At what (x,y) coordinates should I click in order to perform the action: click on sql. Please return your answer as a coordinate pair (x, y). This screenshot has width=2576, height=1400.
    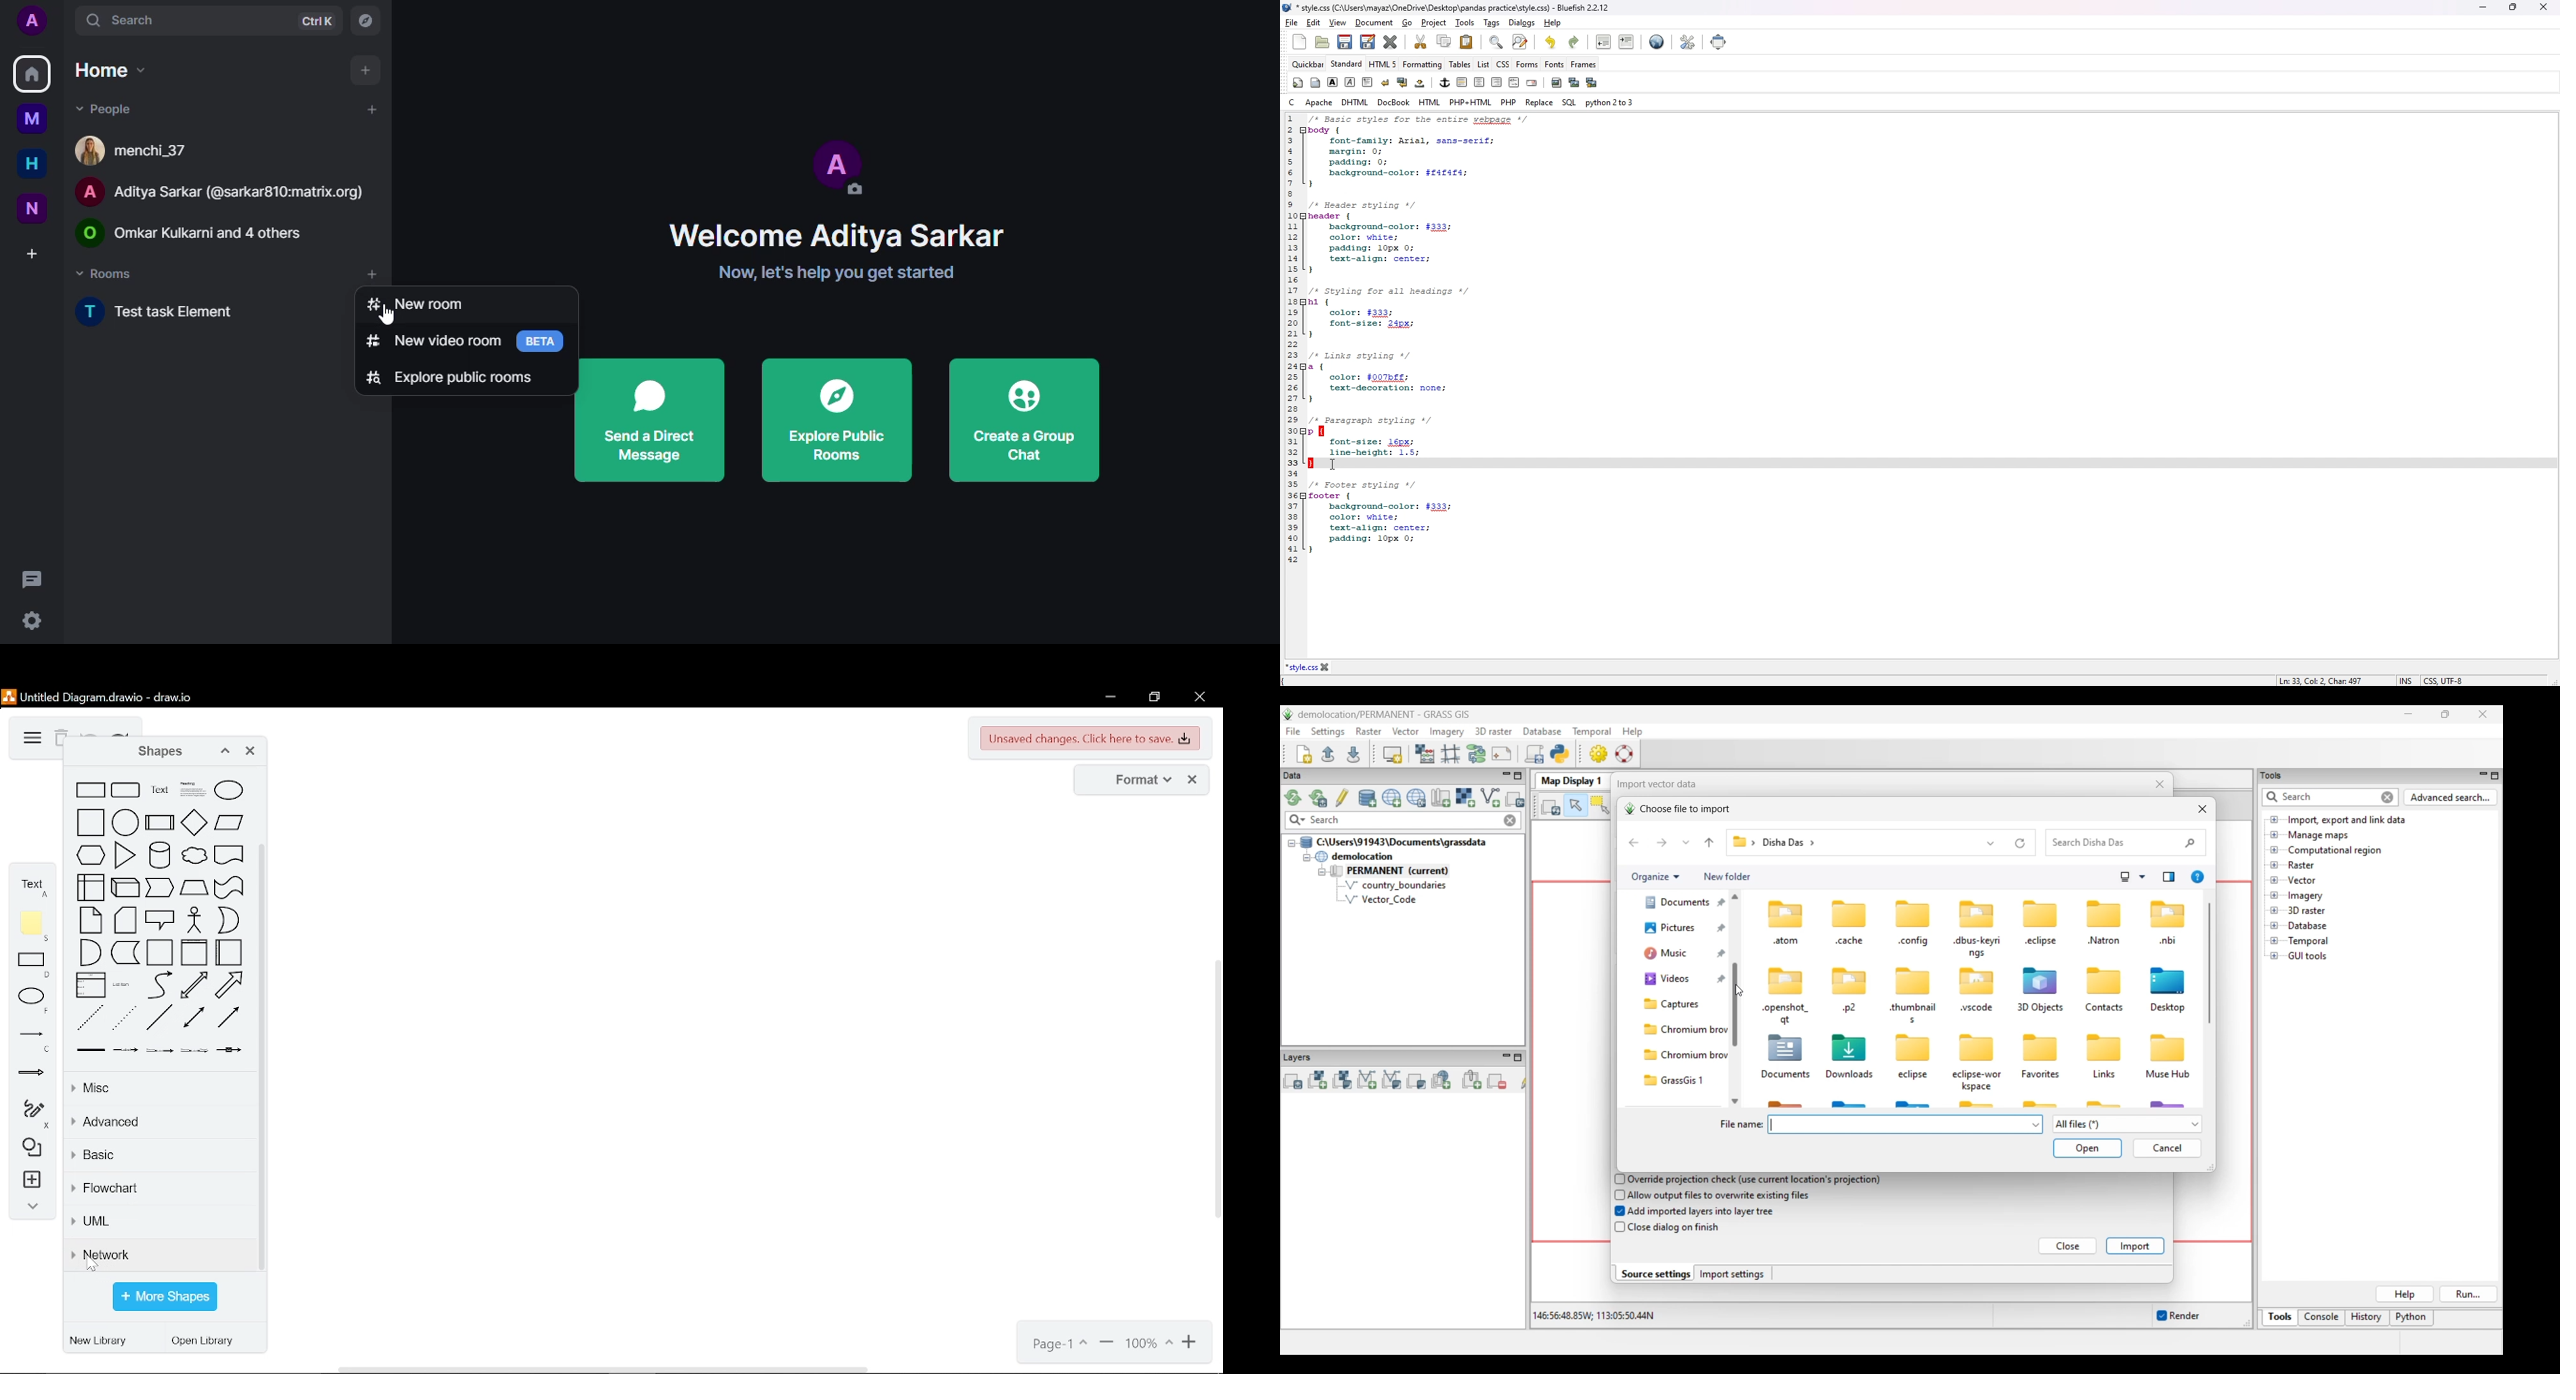
    Looking at the image, I should click on (1569, 102).